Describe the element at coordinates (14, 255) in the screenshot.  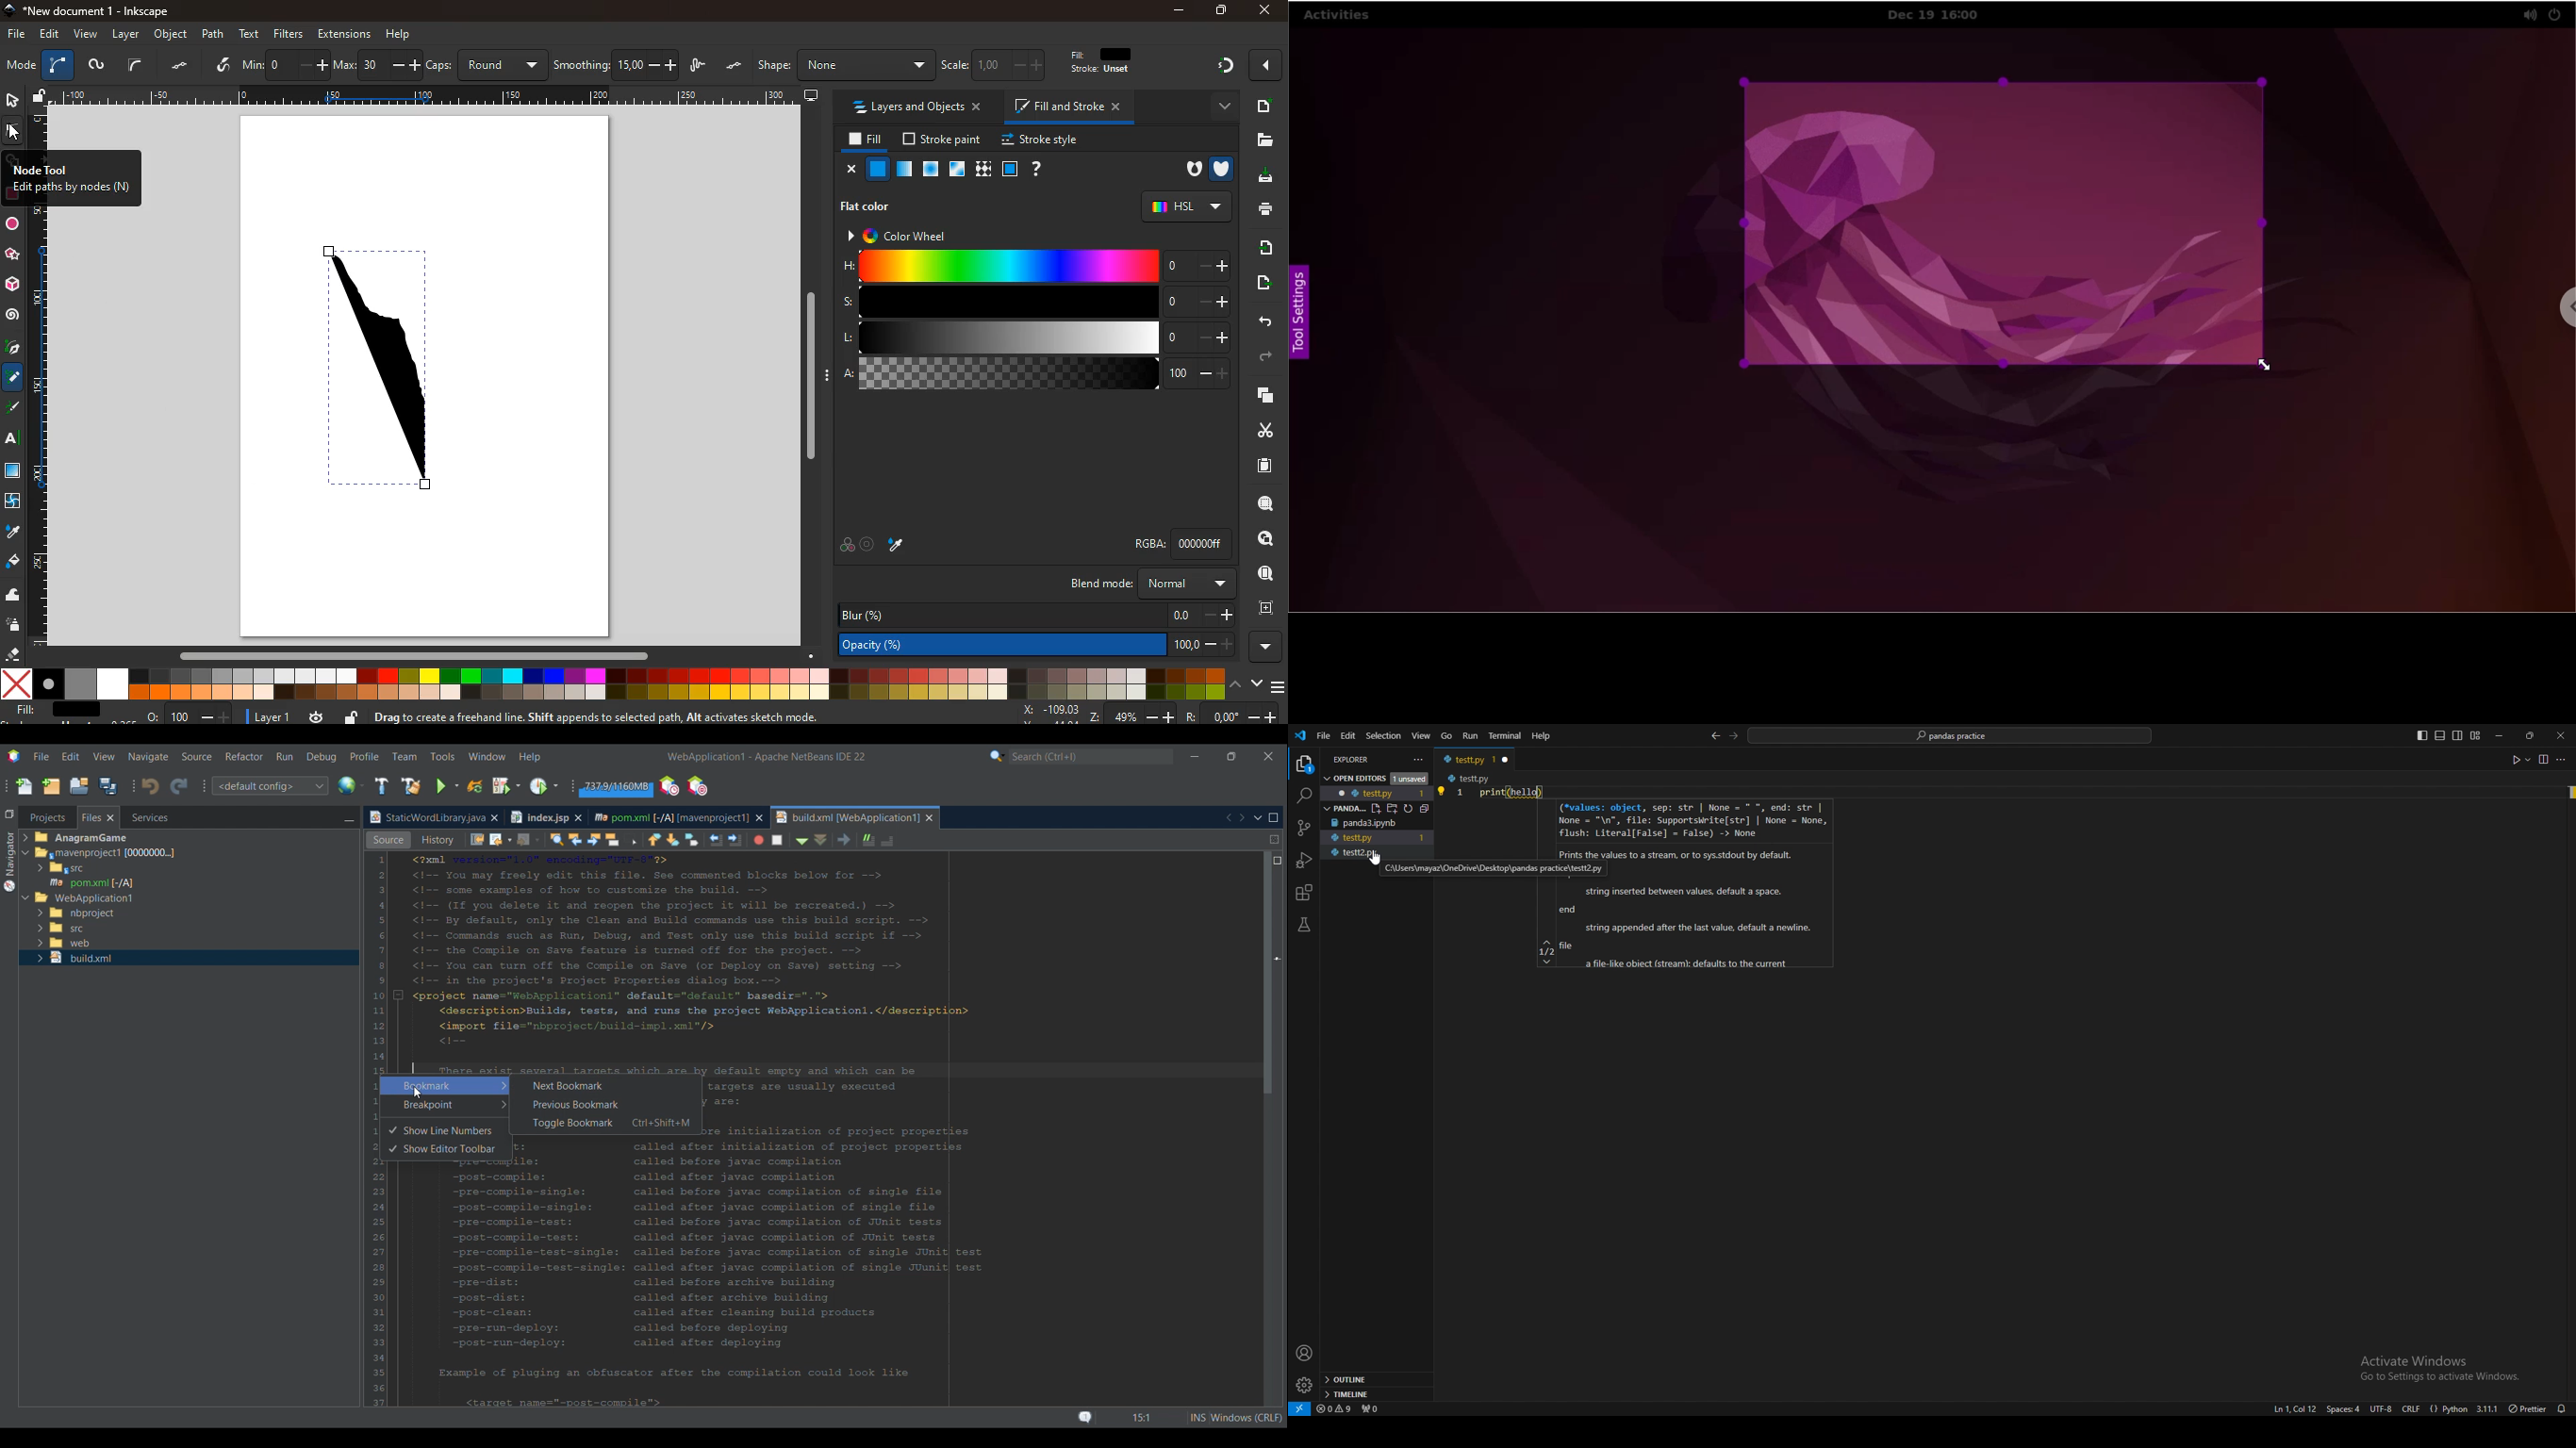
I see `star` at that location.